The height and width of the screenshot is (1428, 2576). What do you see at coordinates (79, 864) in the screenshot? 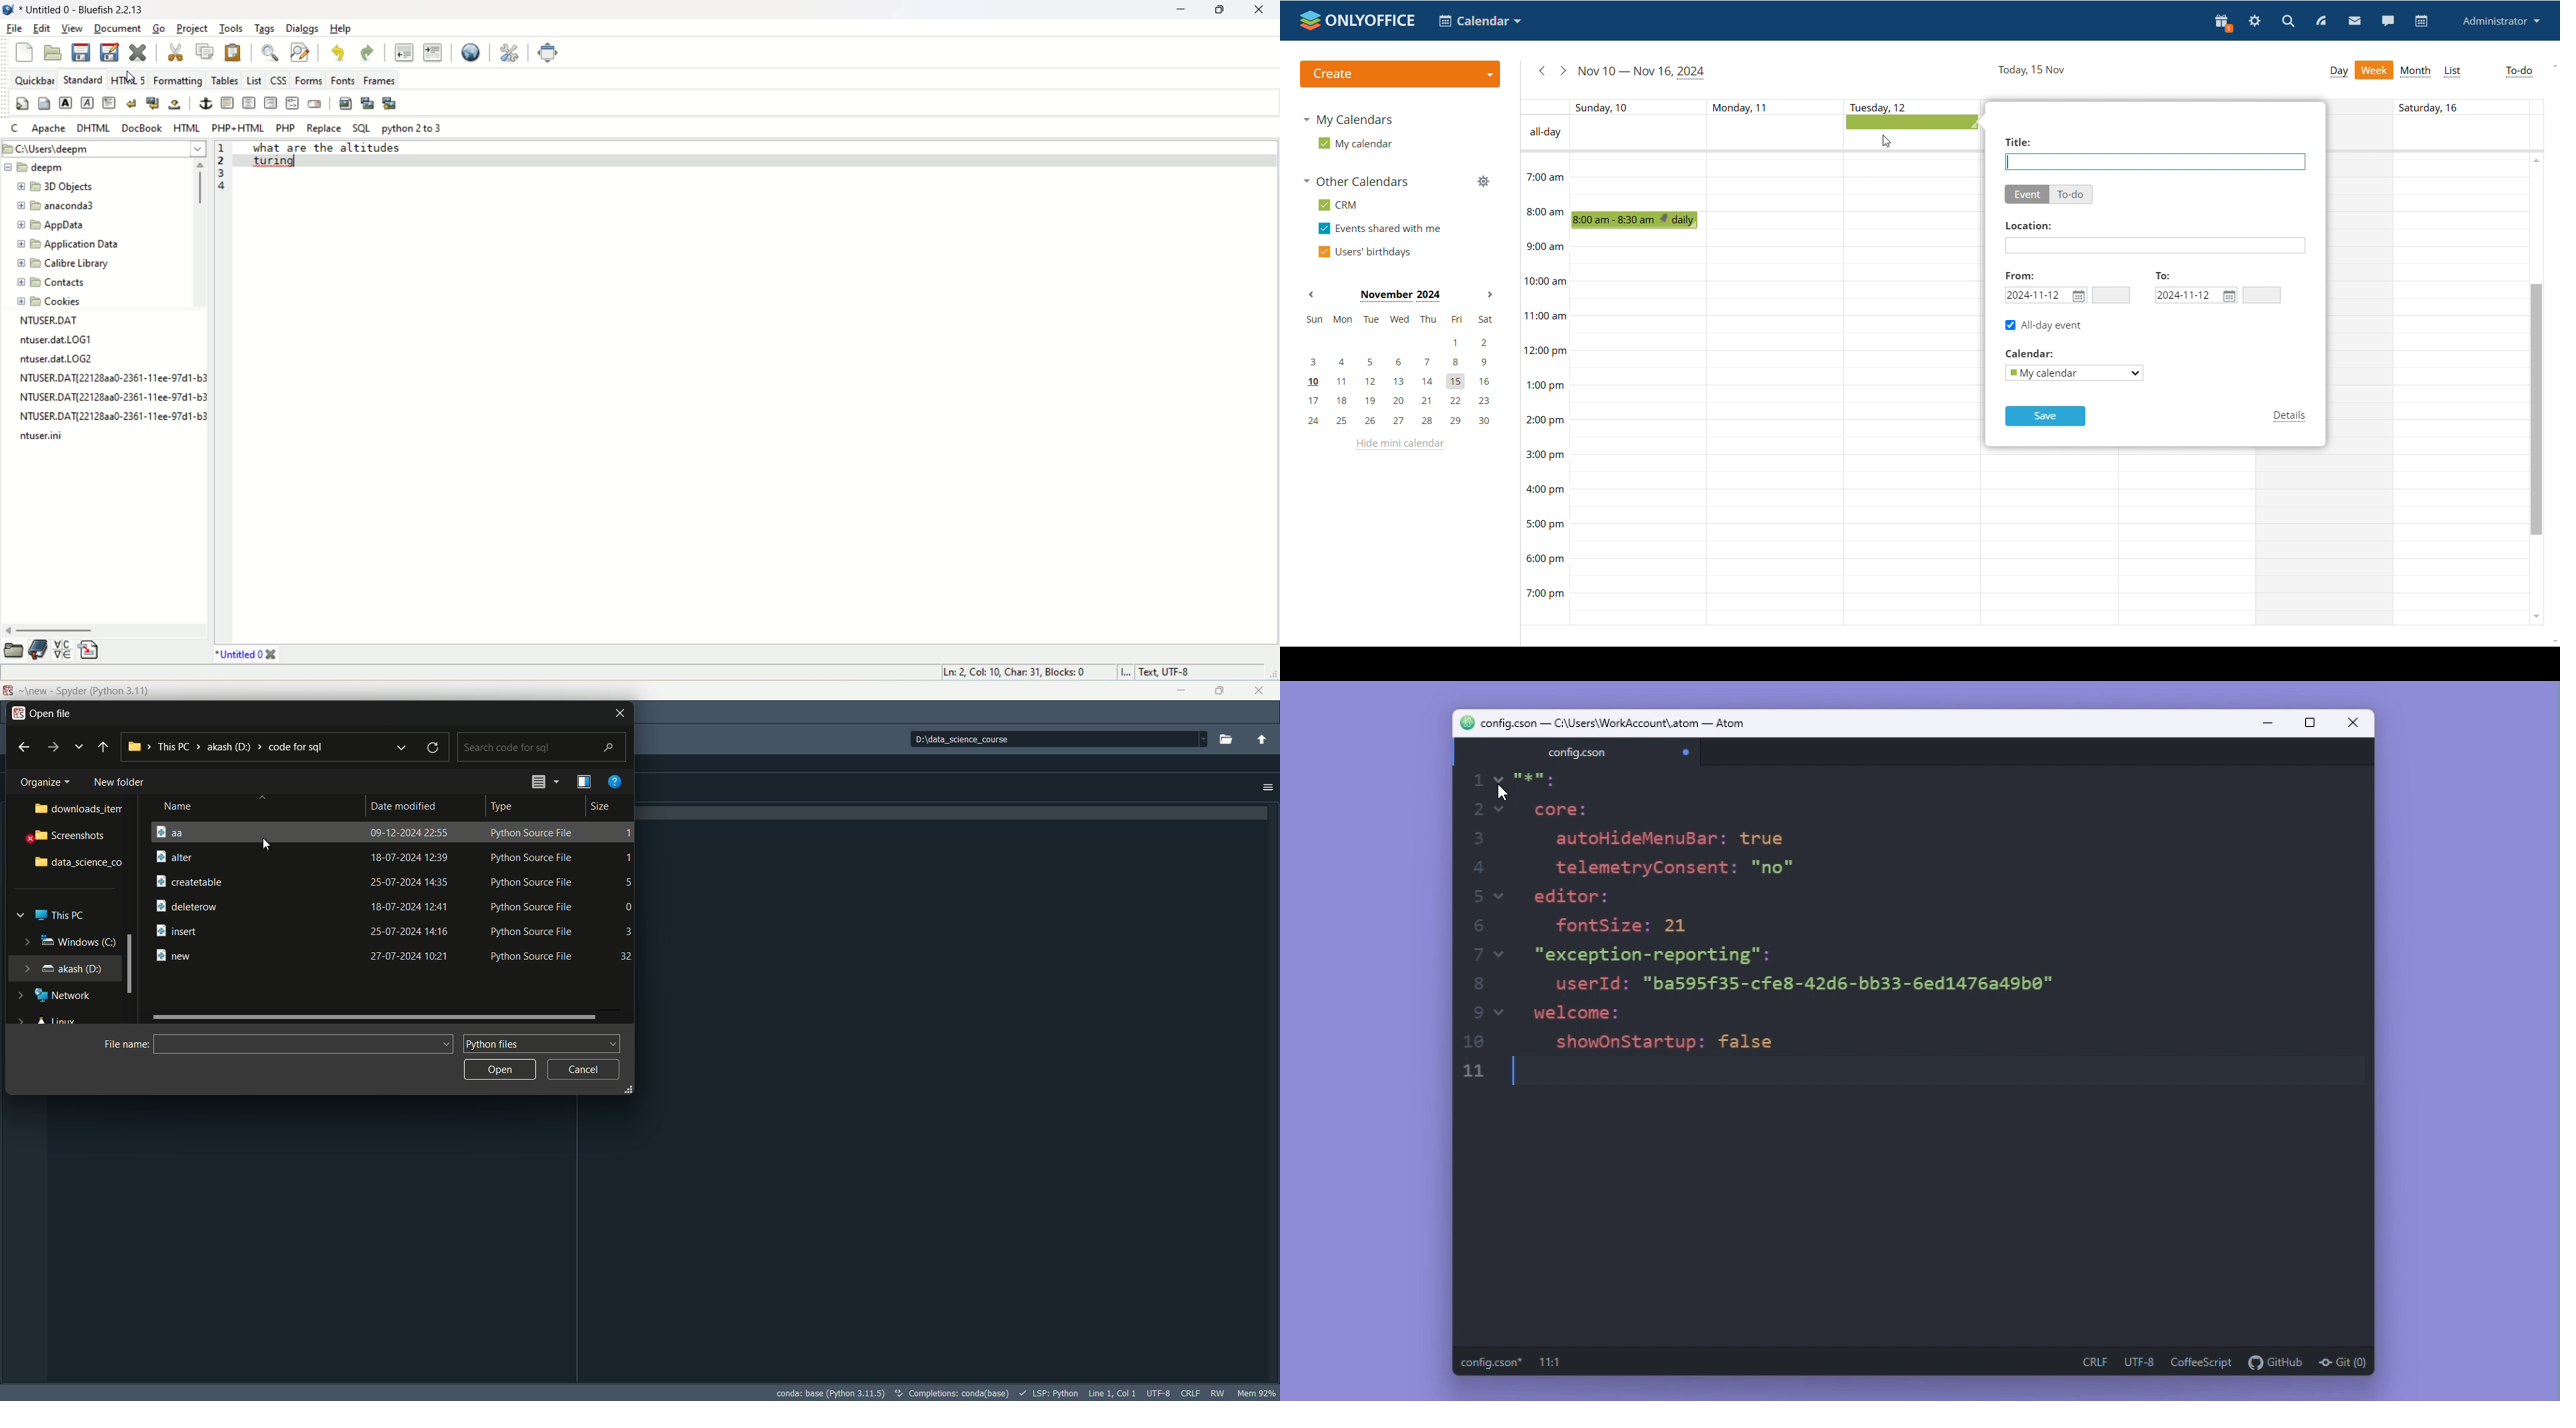
I see `data_science_co` at bounding box center [79, 864].